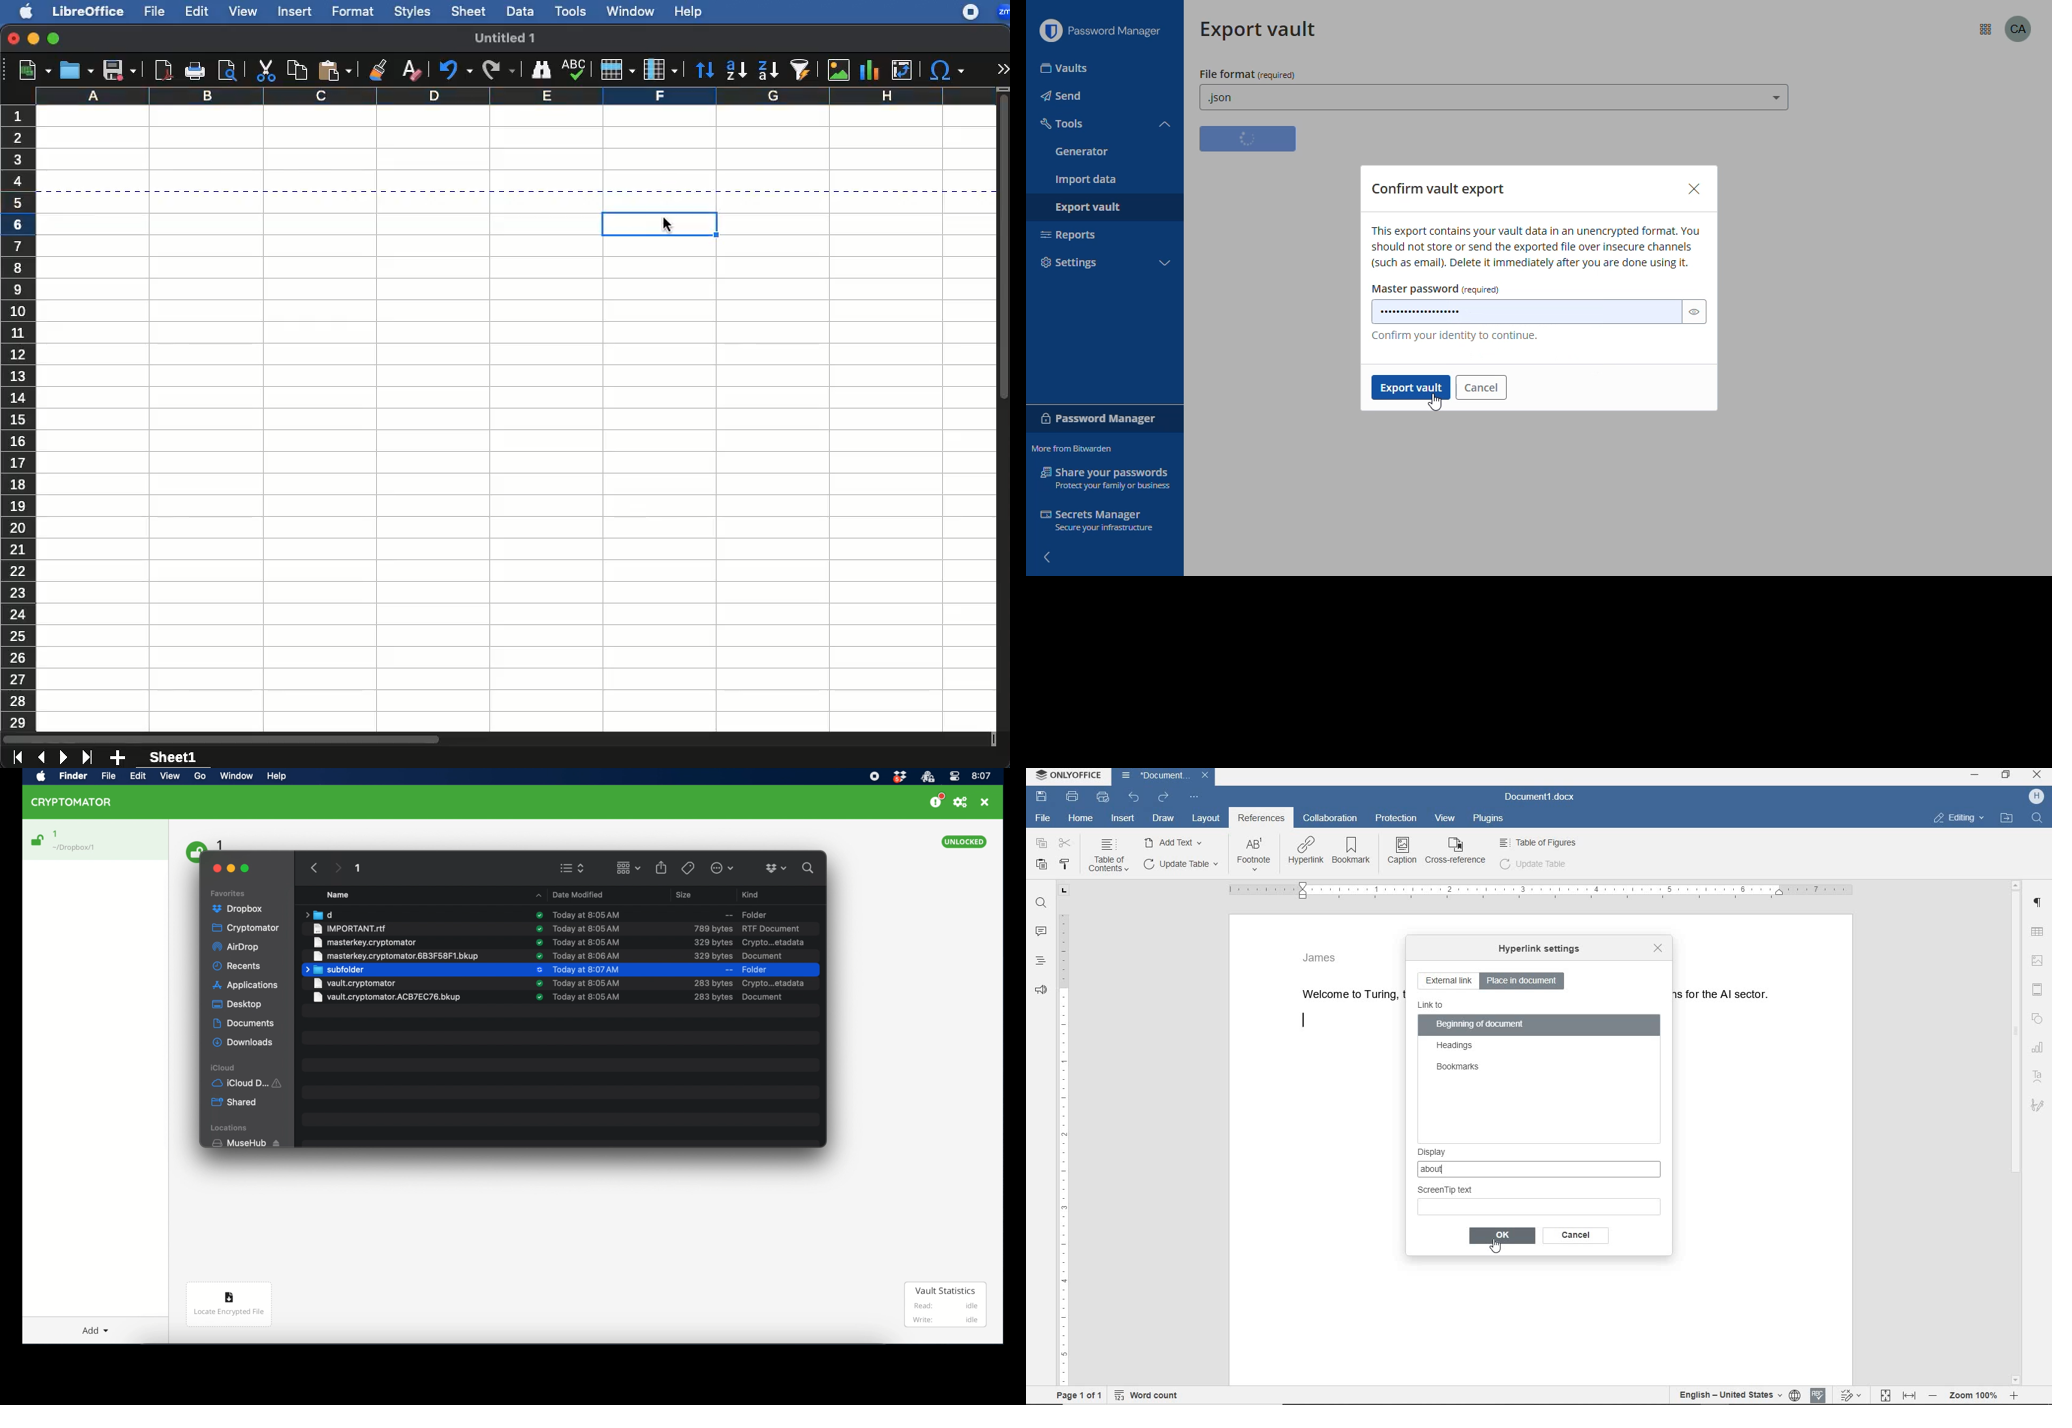 This screenshot has height=1428, width=2072. What do you see at coordinates (344, 895) in the screenshot?
I see `Name` at bounding box center [344, 895].